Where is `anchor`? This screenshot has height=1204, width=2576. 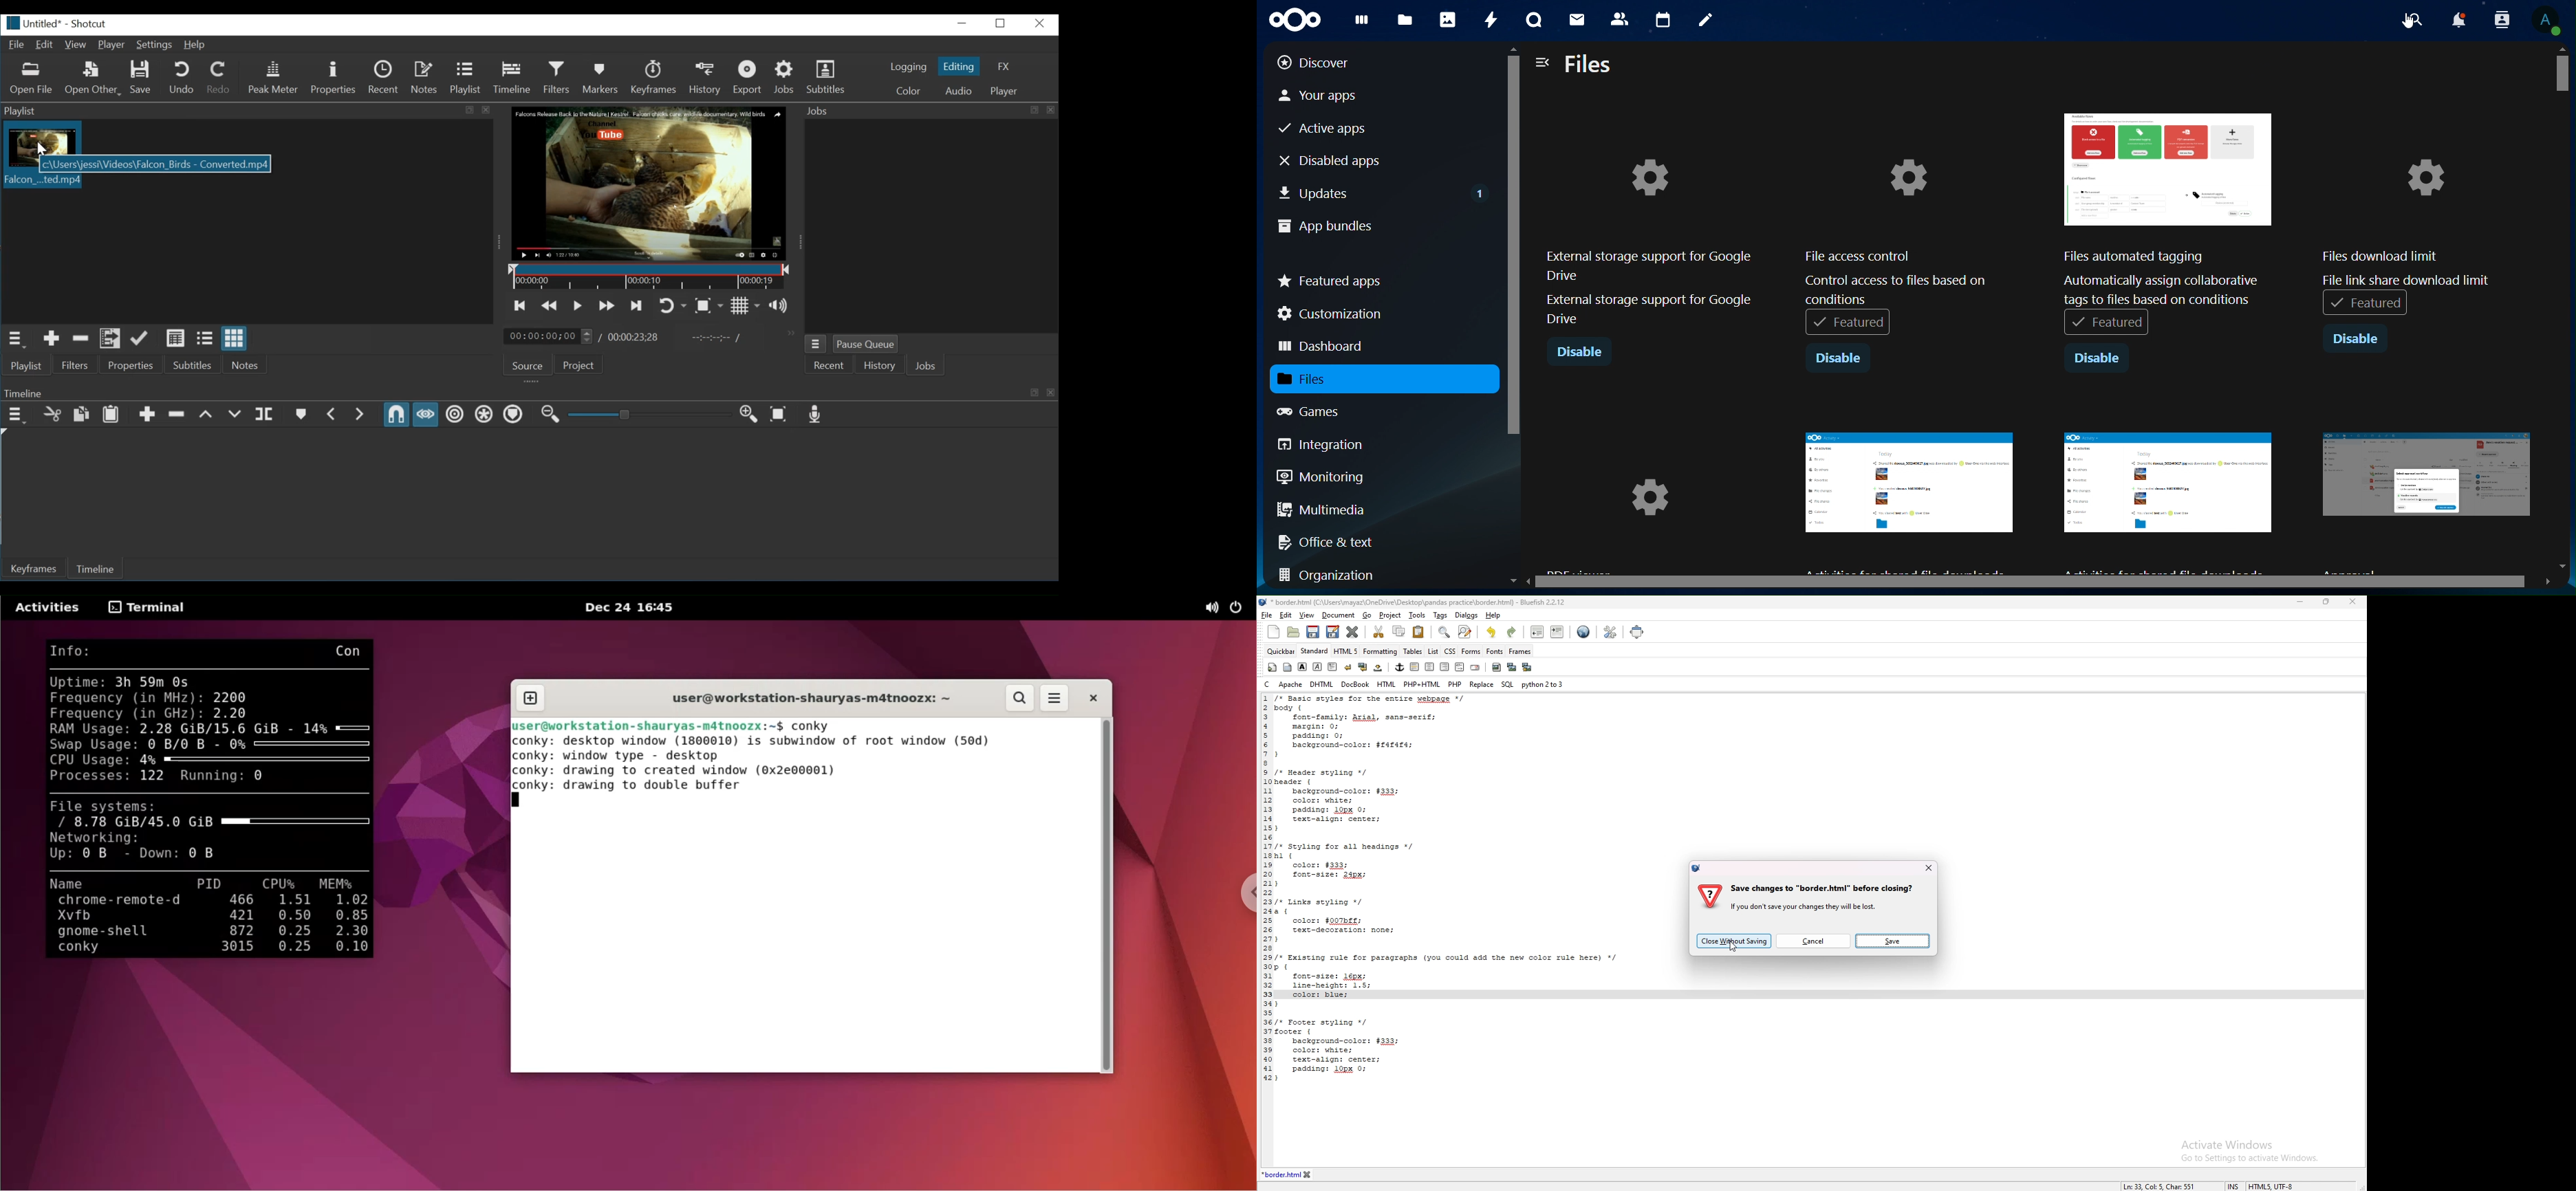 anchor is located at coordinates (1400, 667).